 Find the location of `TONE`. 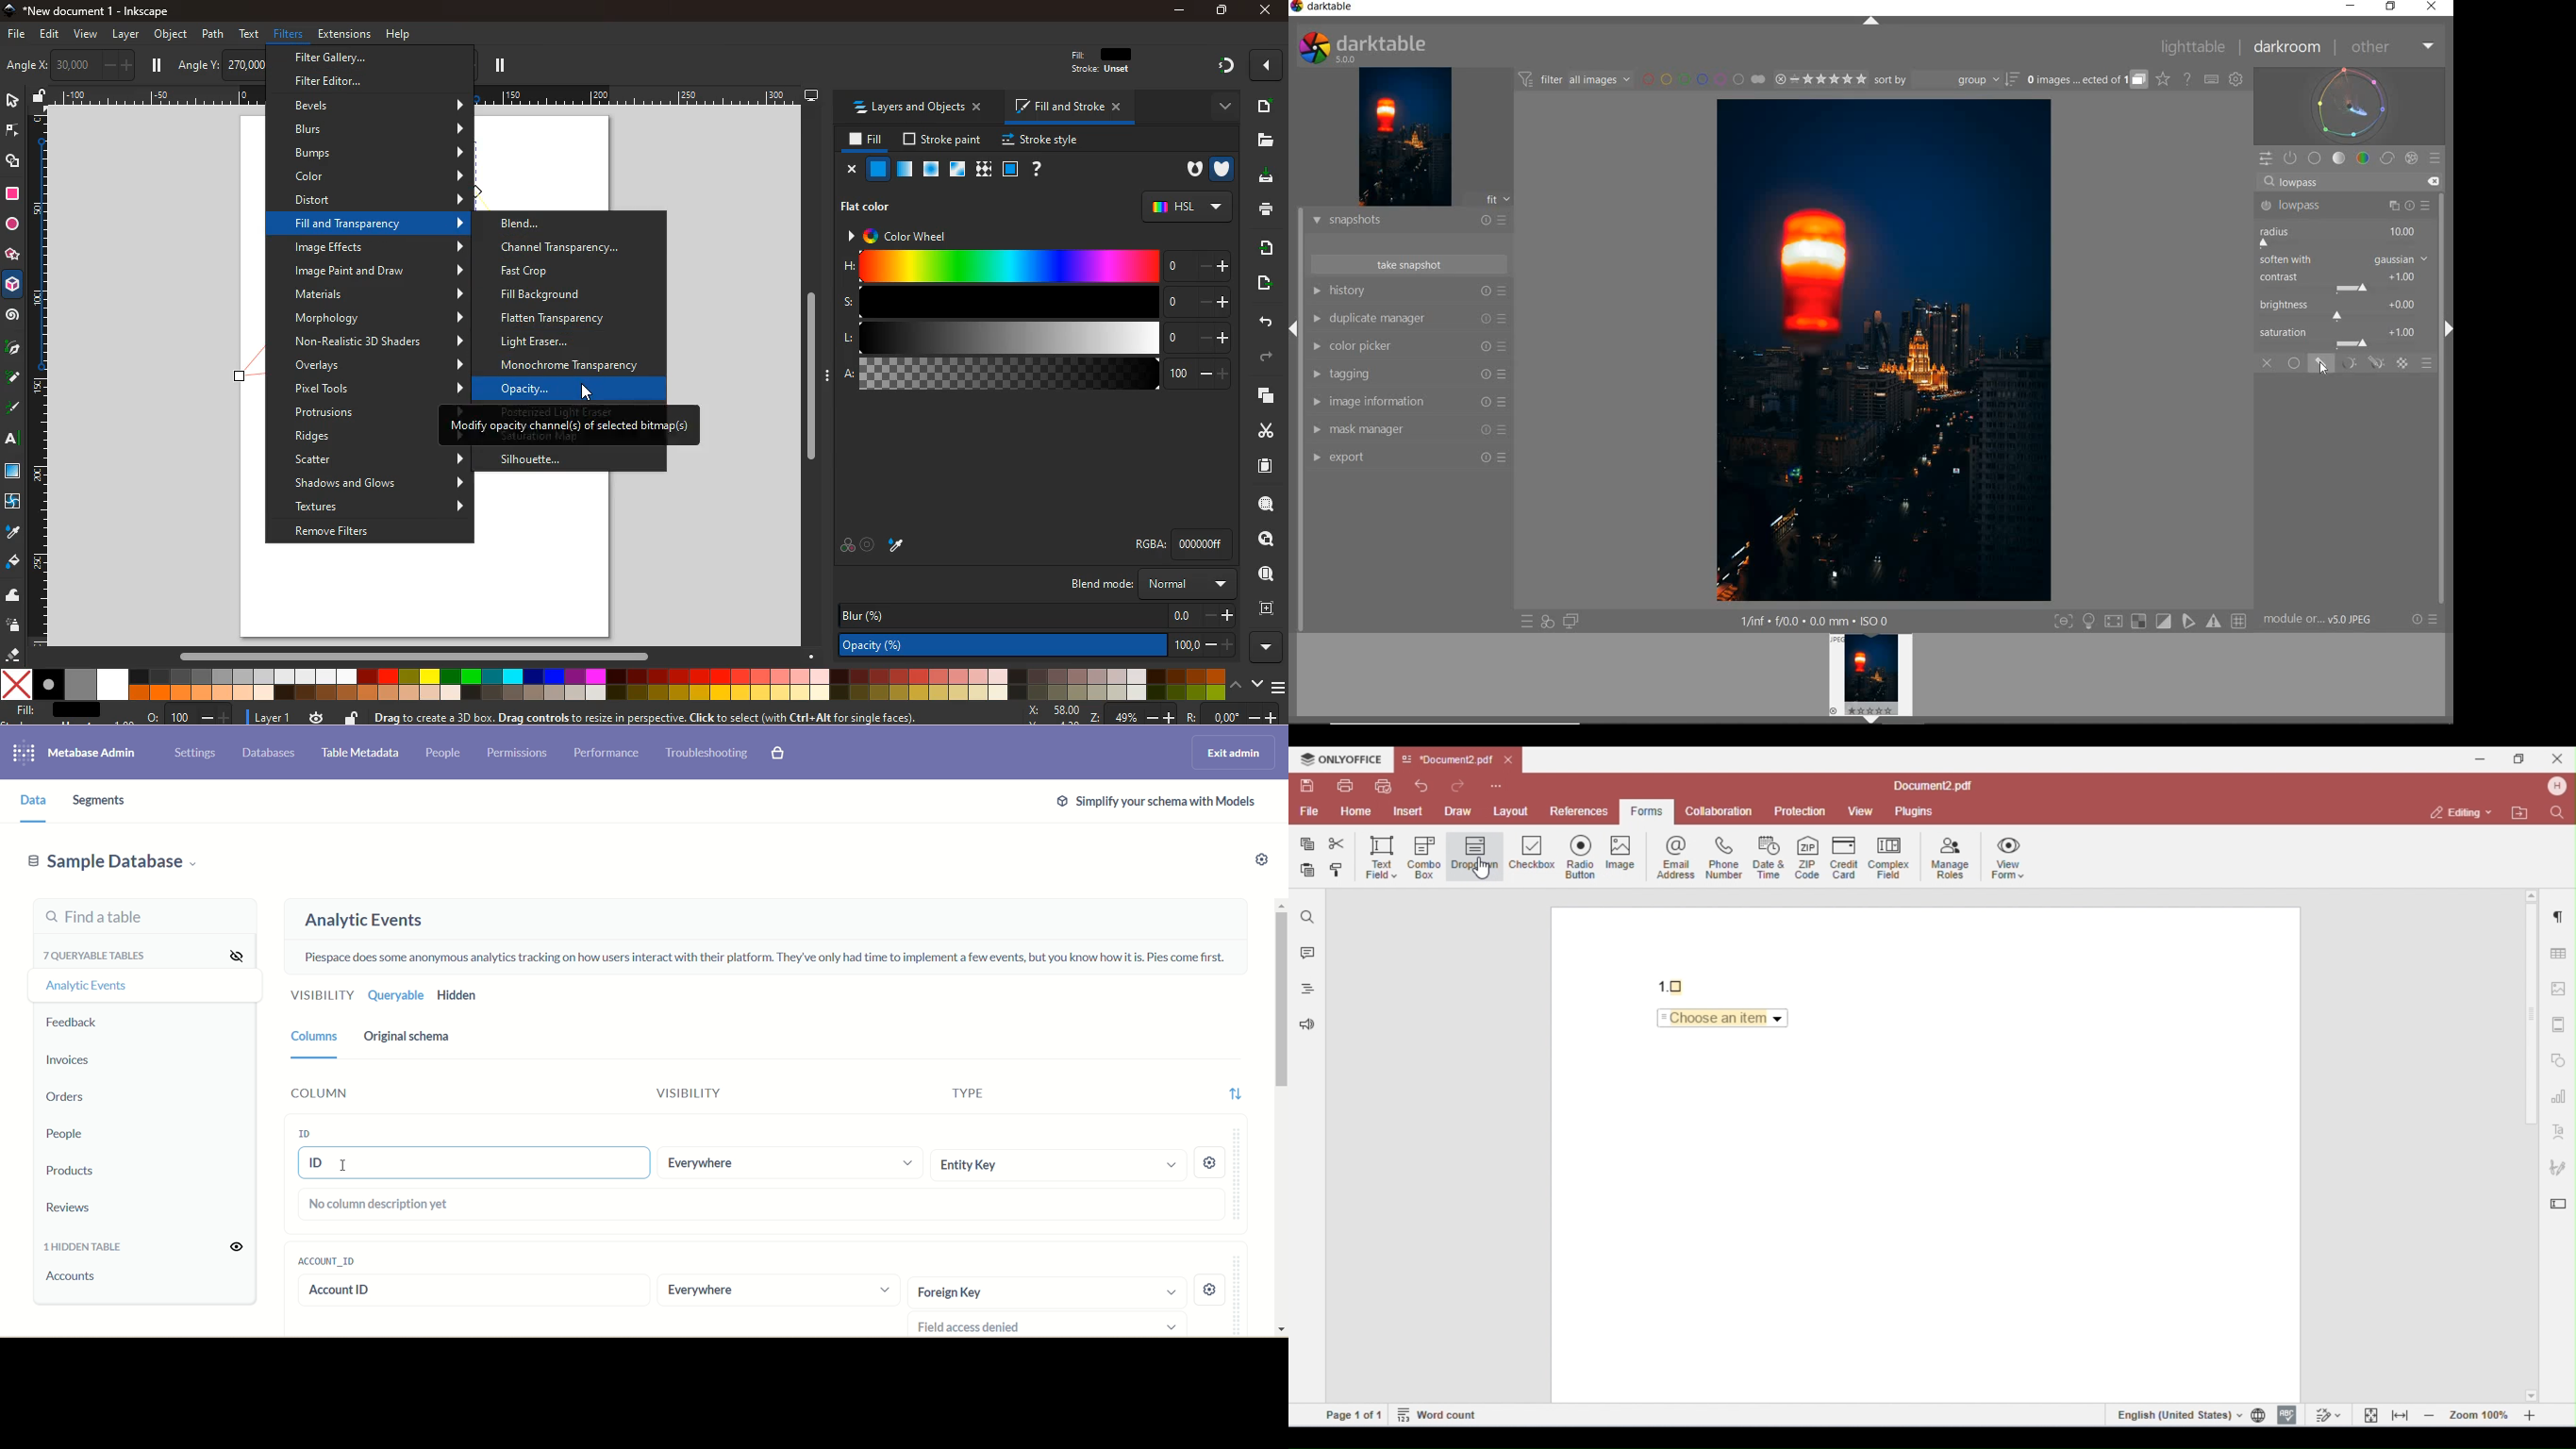

TONE is located at coordinates (2340, 158).